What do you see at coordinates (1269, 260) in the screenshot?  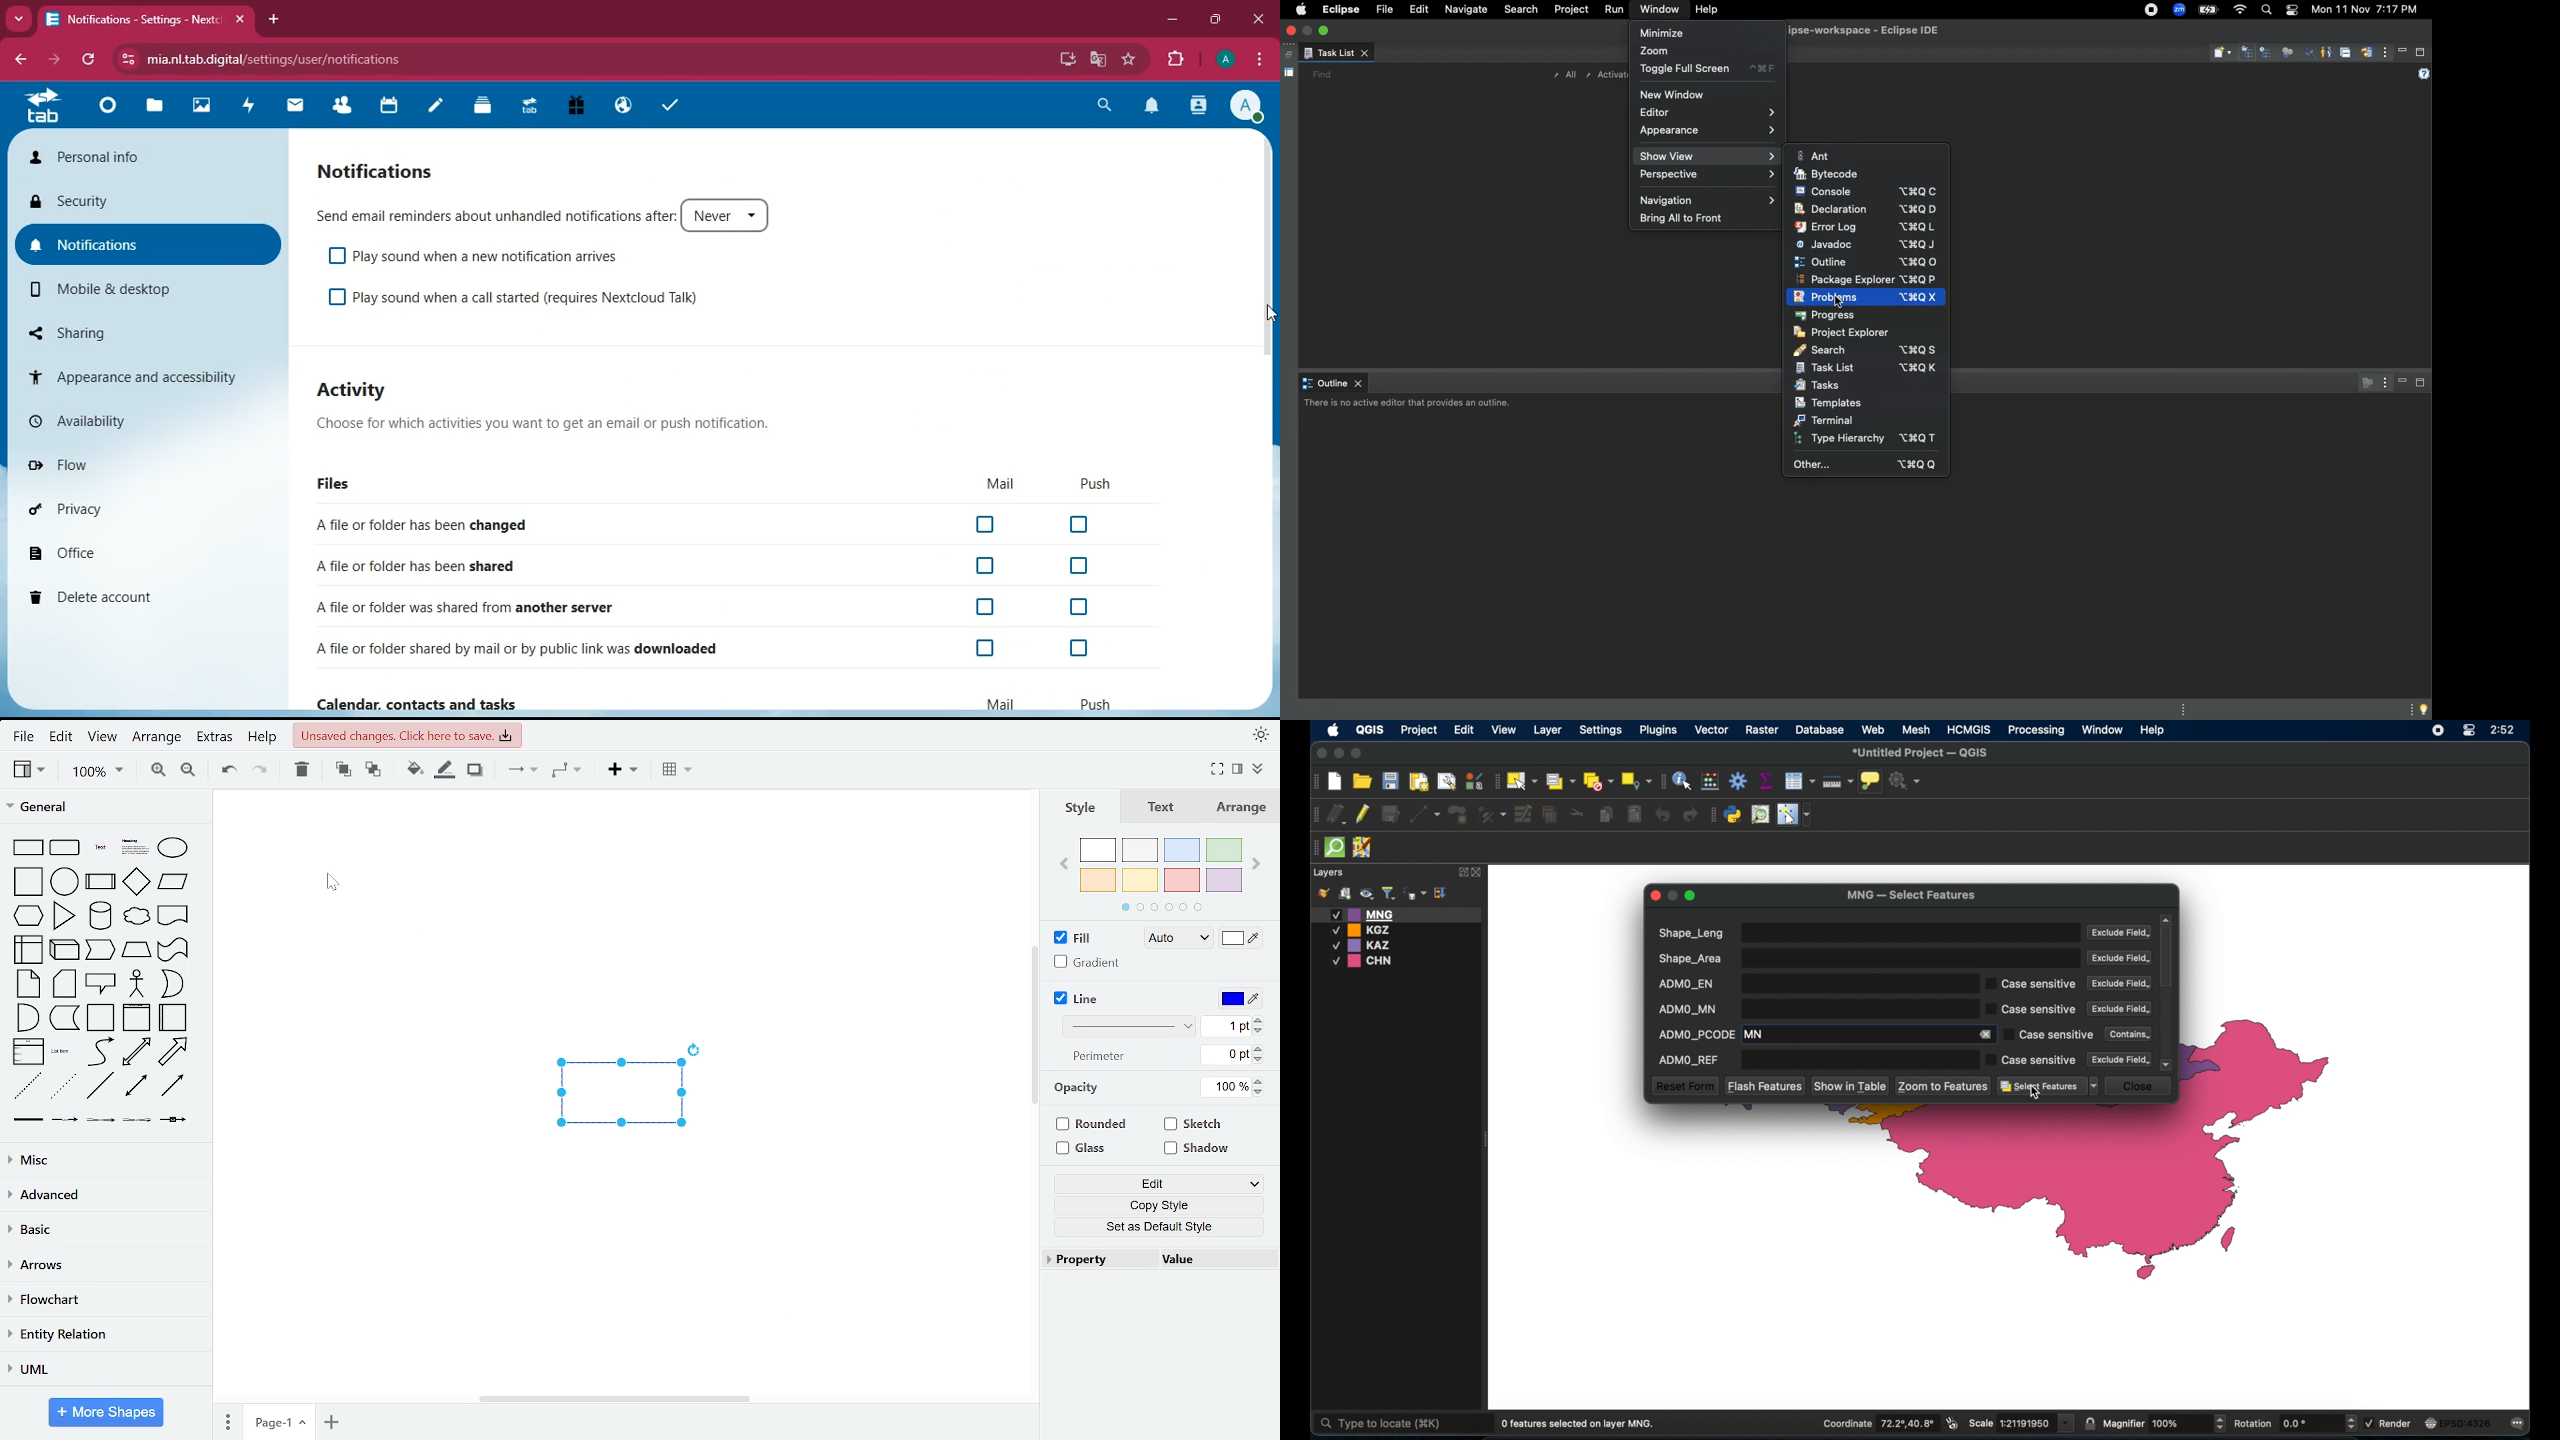 I see `vertical scrollbar` at bounding box center [1269, 260].